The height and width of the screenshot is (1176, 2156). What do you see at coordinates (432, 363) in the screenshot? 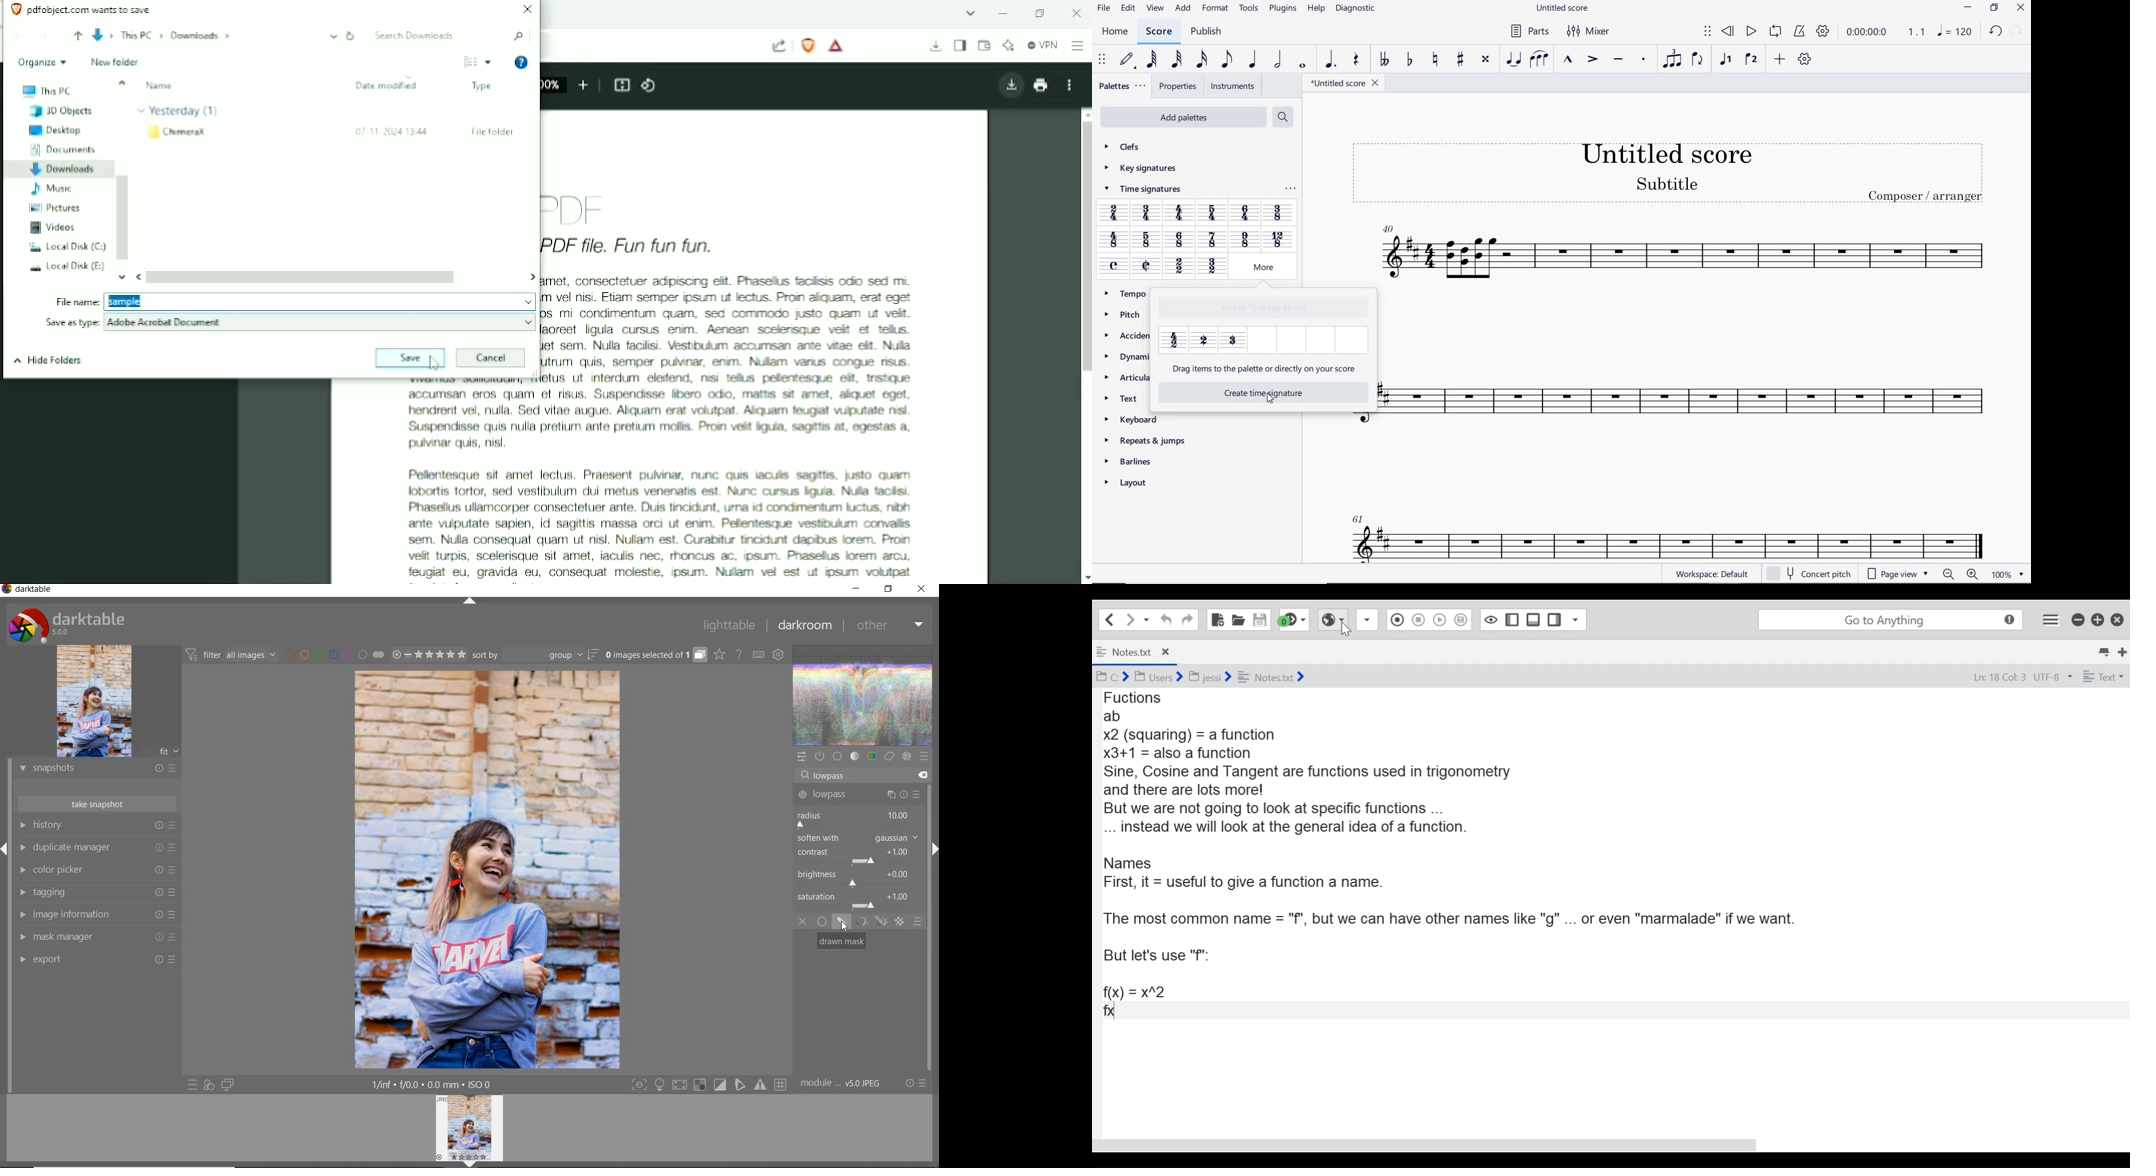
I see `Cursor` at bounding box center [432, 363].